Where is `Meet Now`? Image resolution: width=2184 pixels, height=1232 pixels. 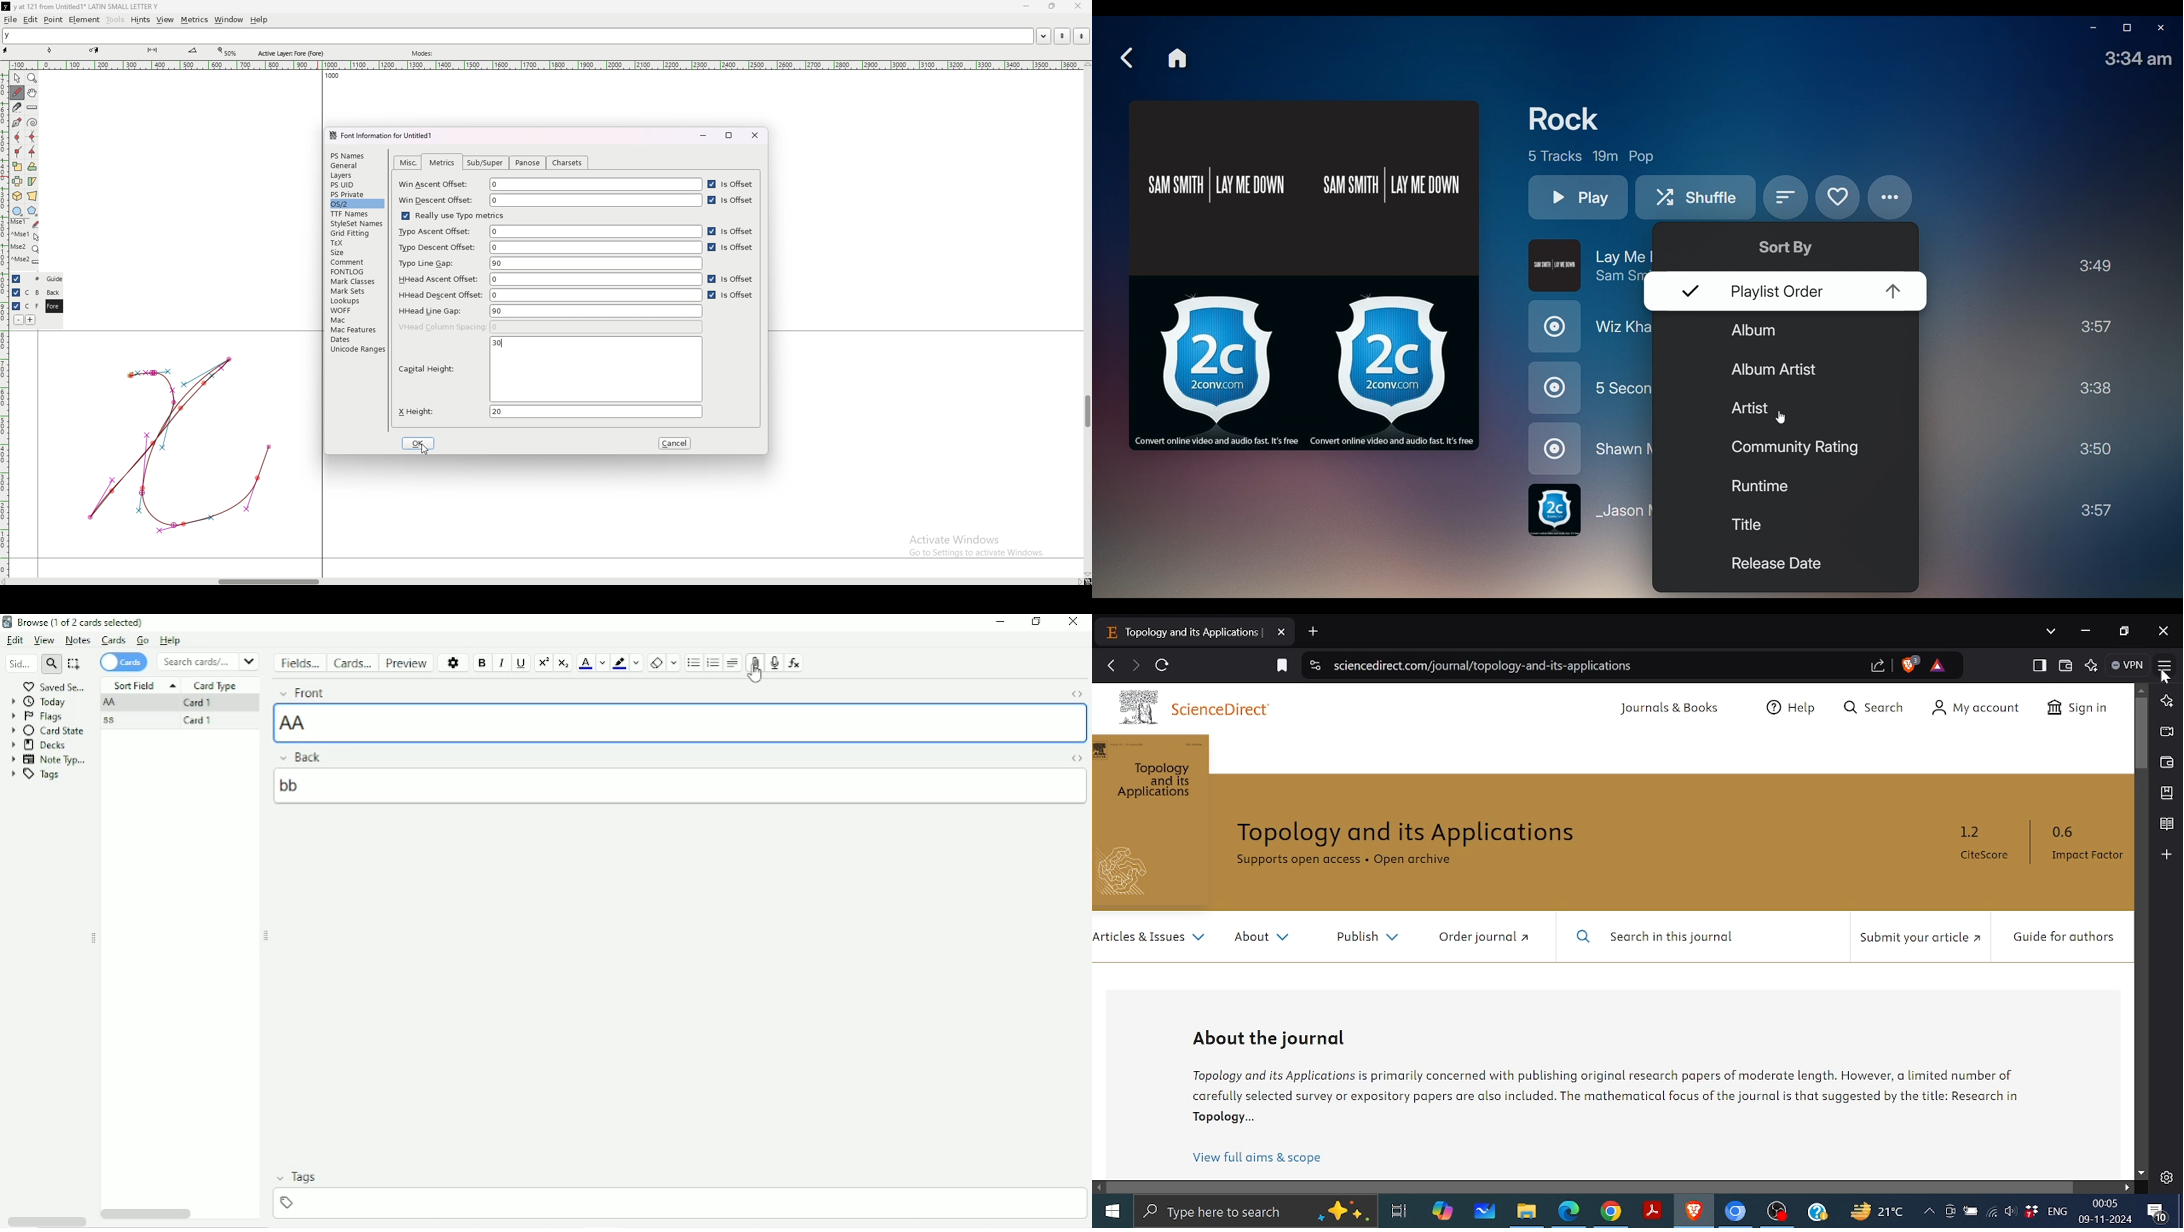
Meet Now is located at coordinates (1950, 1210).